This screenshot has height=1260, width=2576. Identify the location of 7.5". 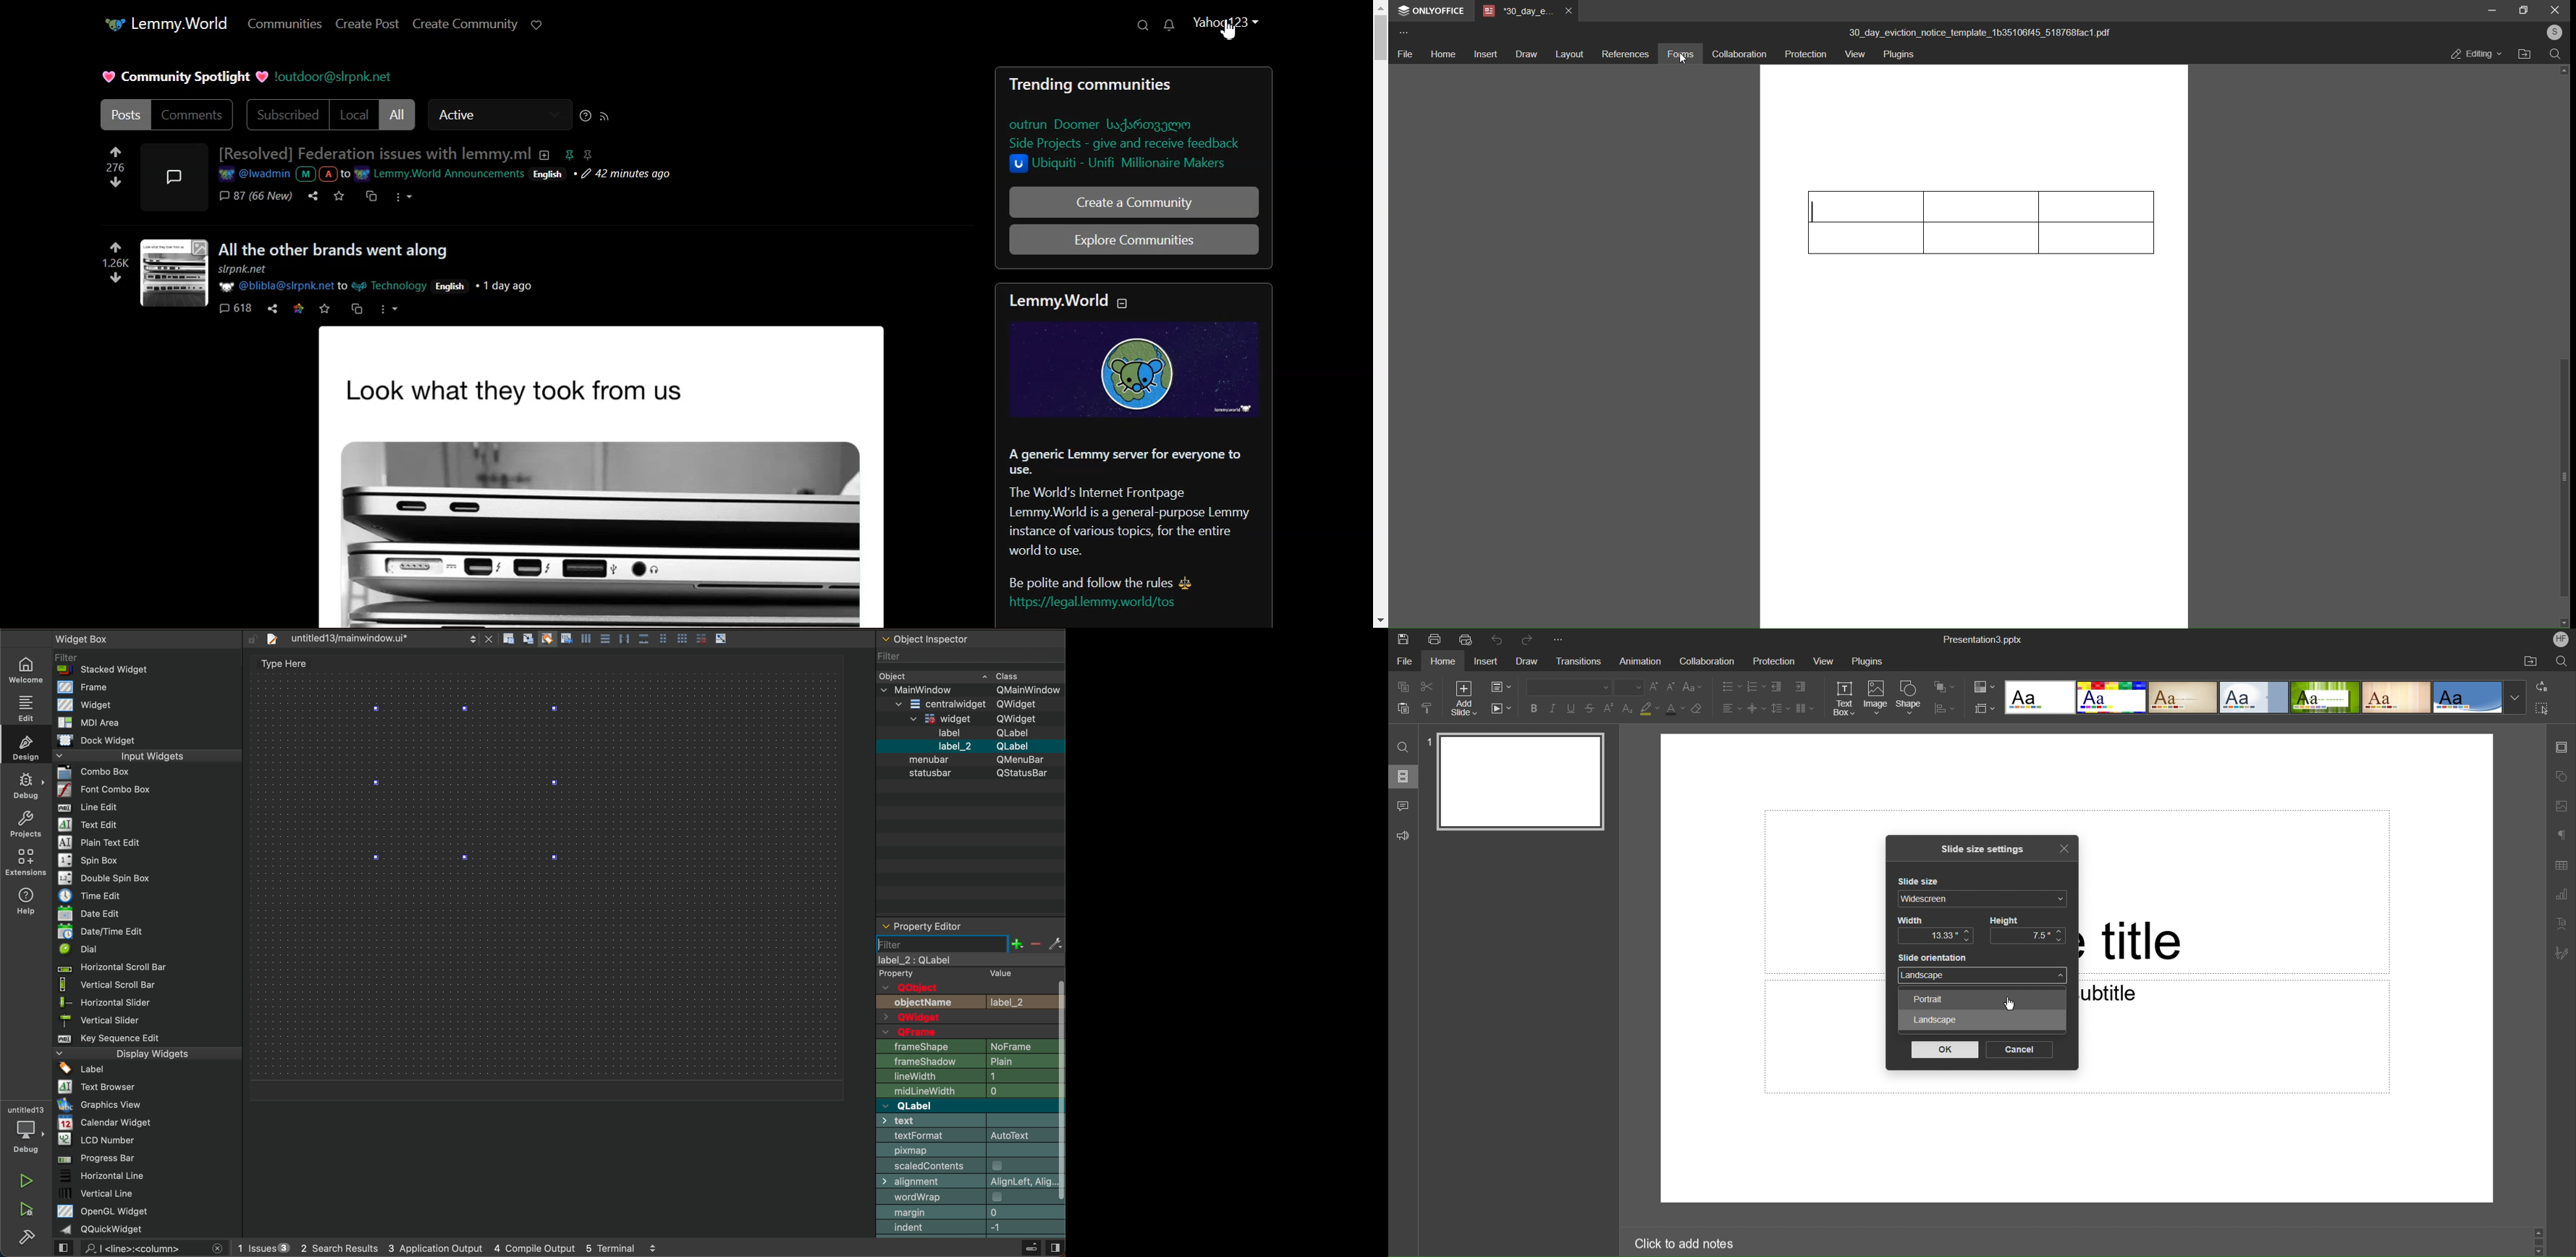
(2028, 936).